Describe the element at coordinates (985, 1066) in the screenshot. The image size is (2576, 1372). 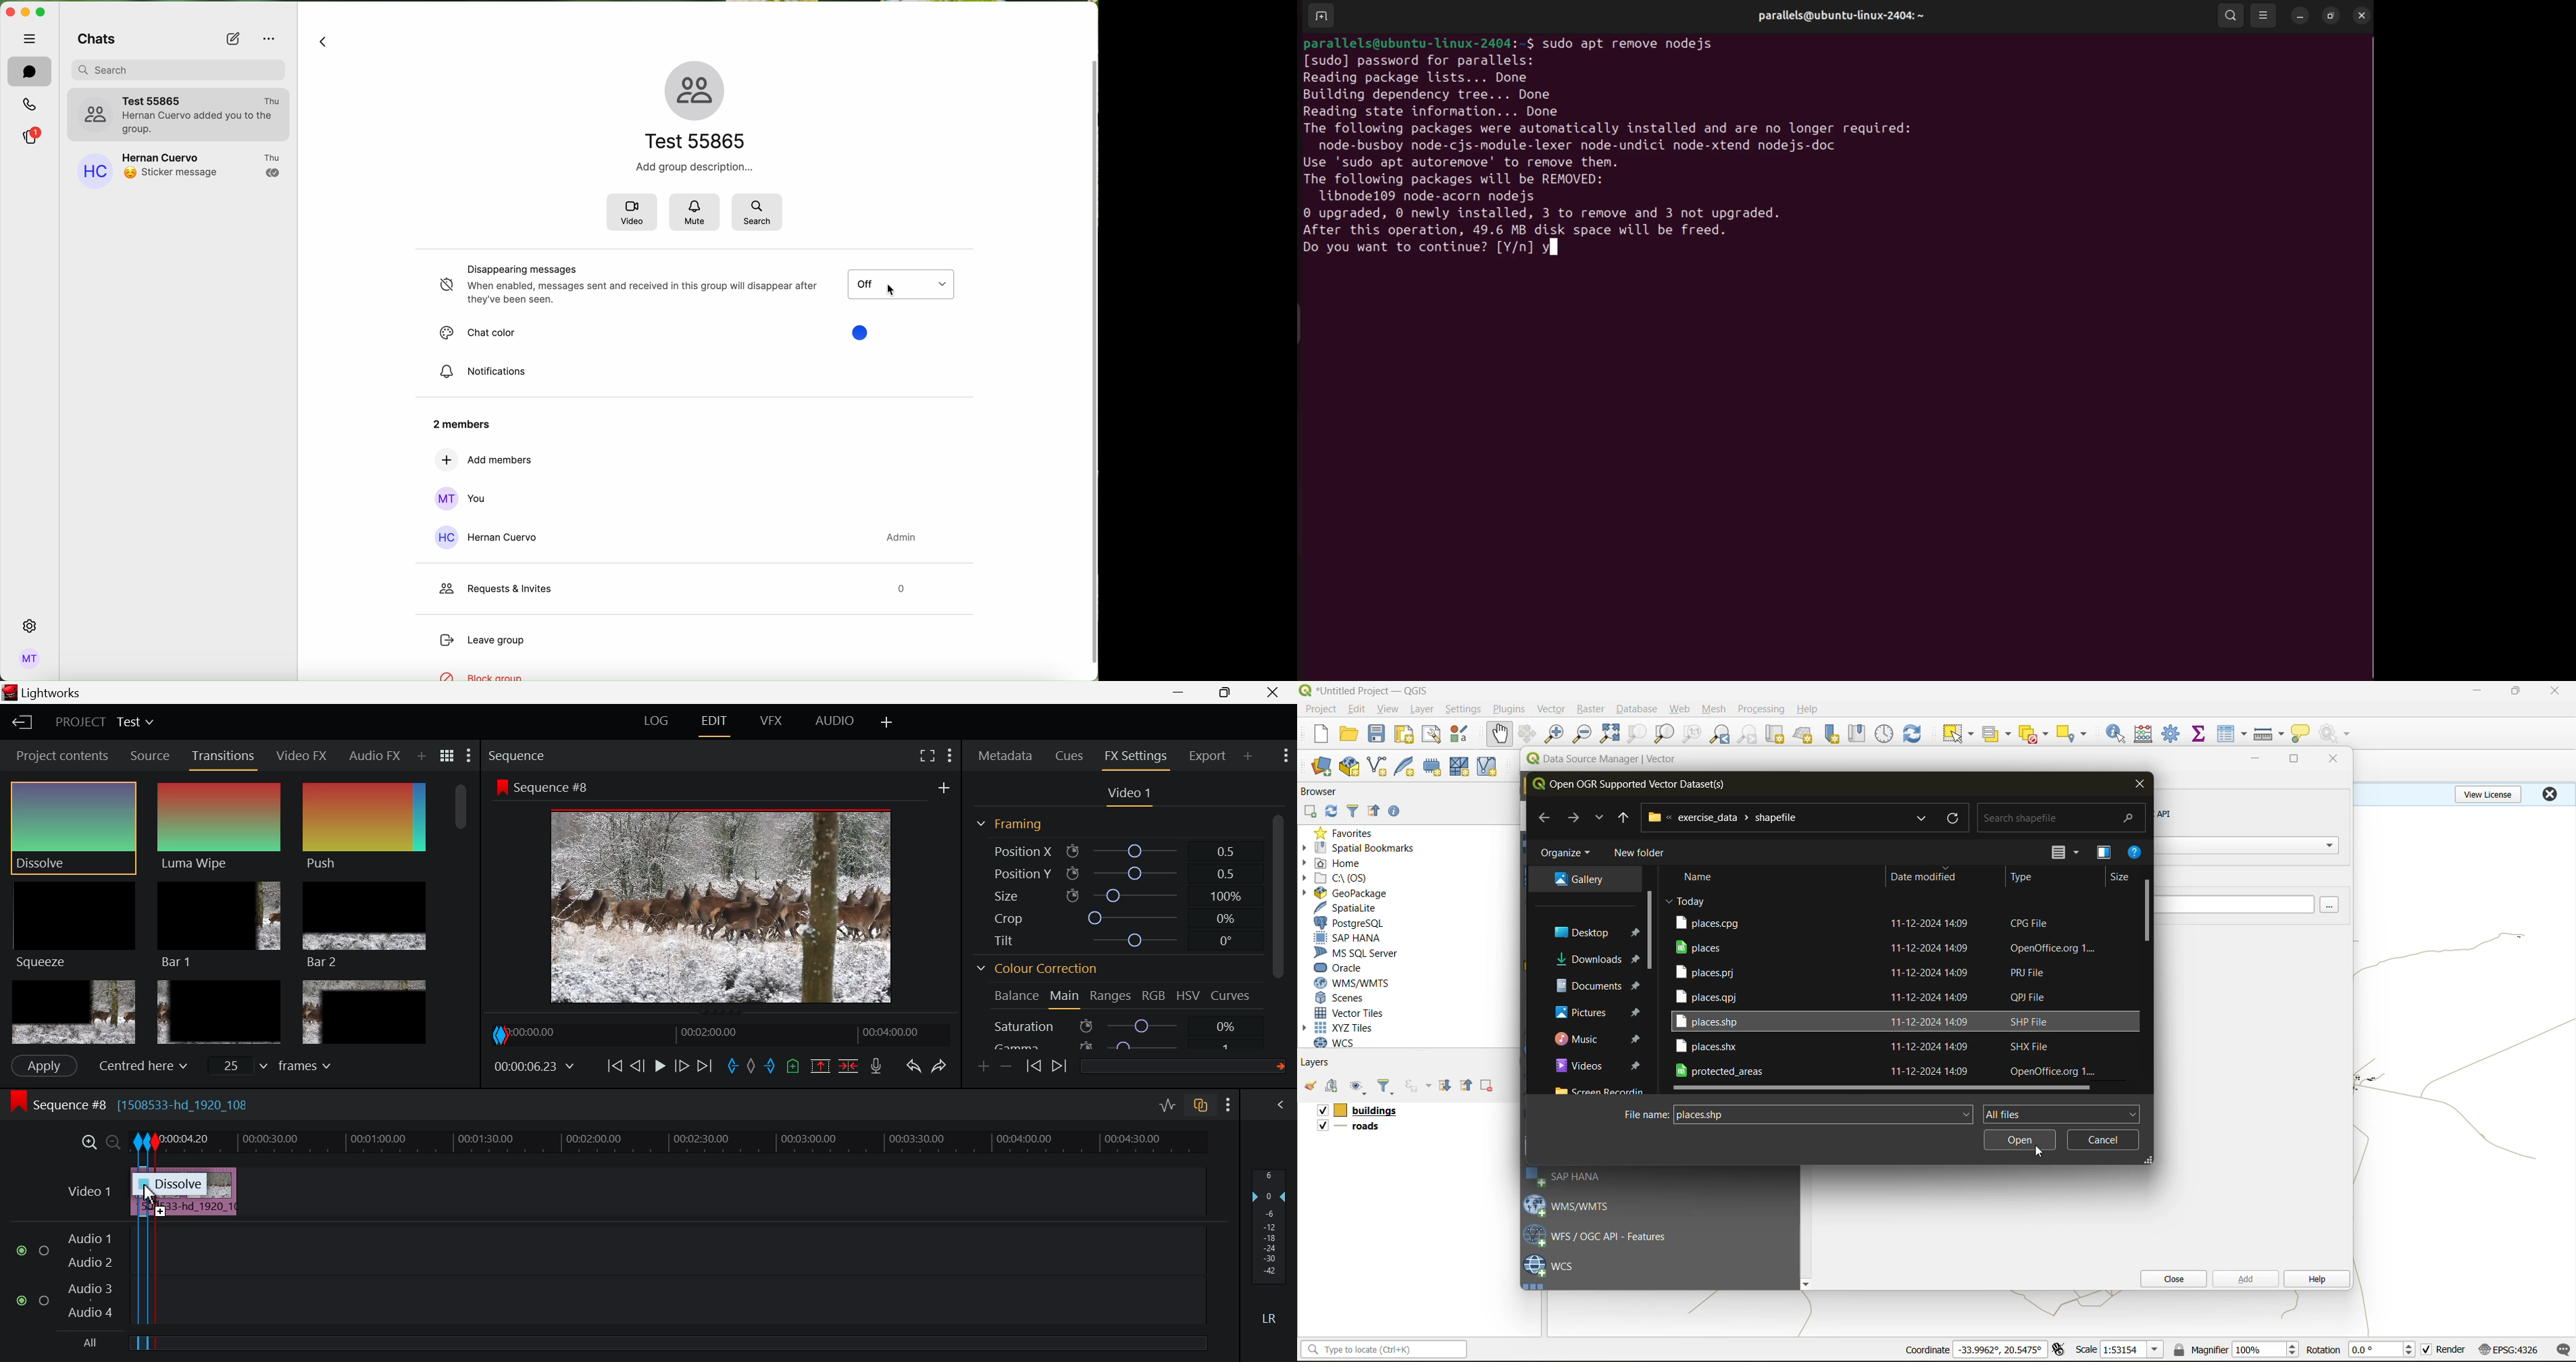
I see `Add keyframe` at that location.